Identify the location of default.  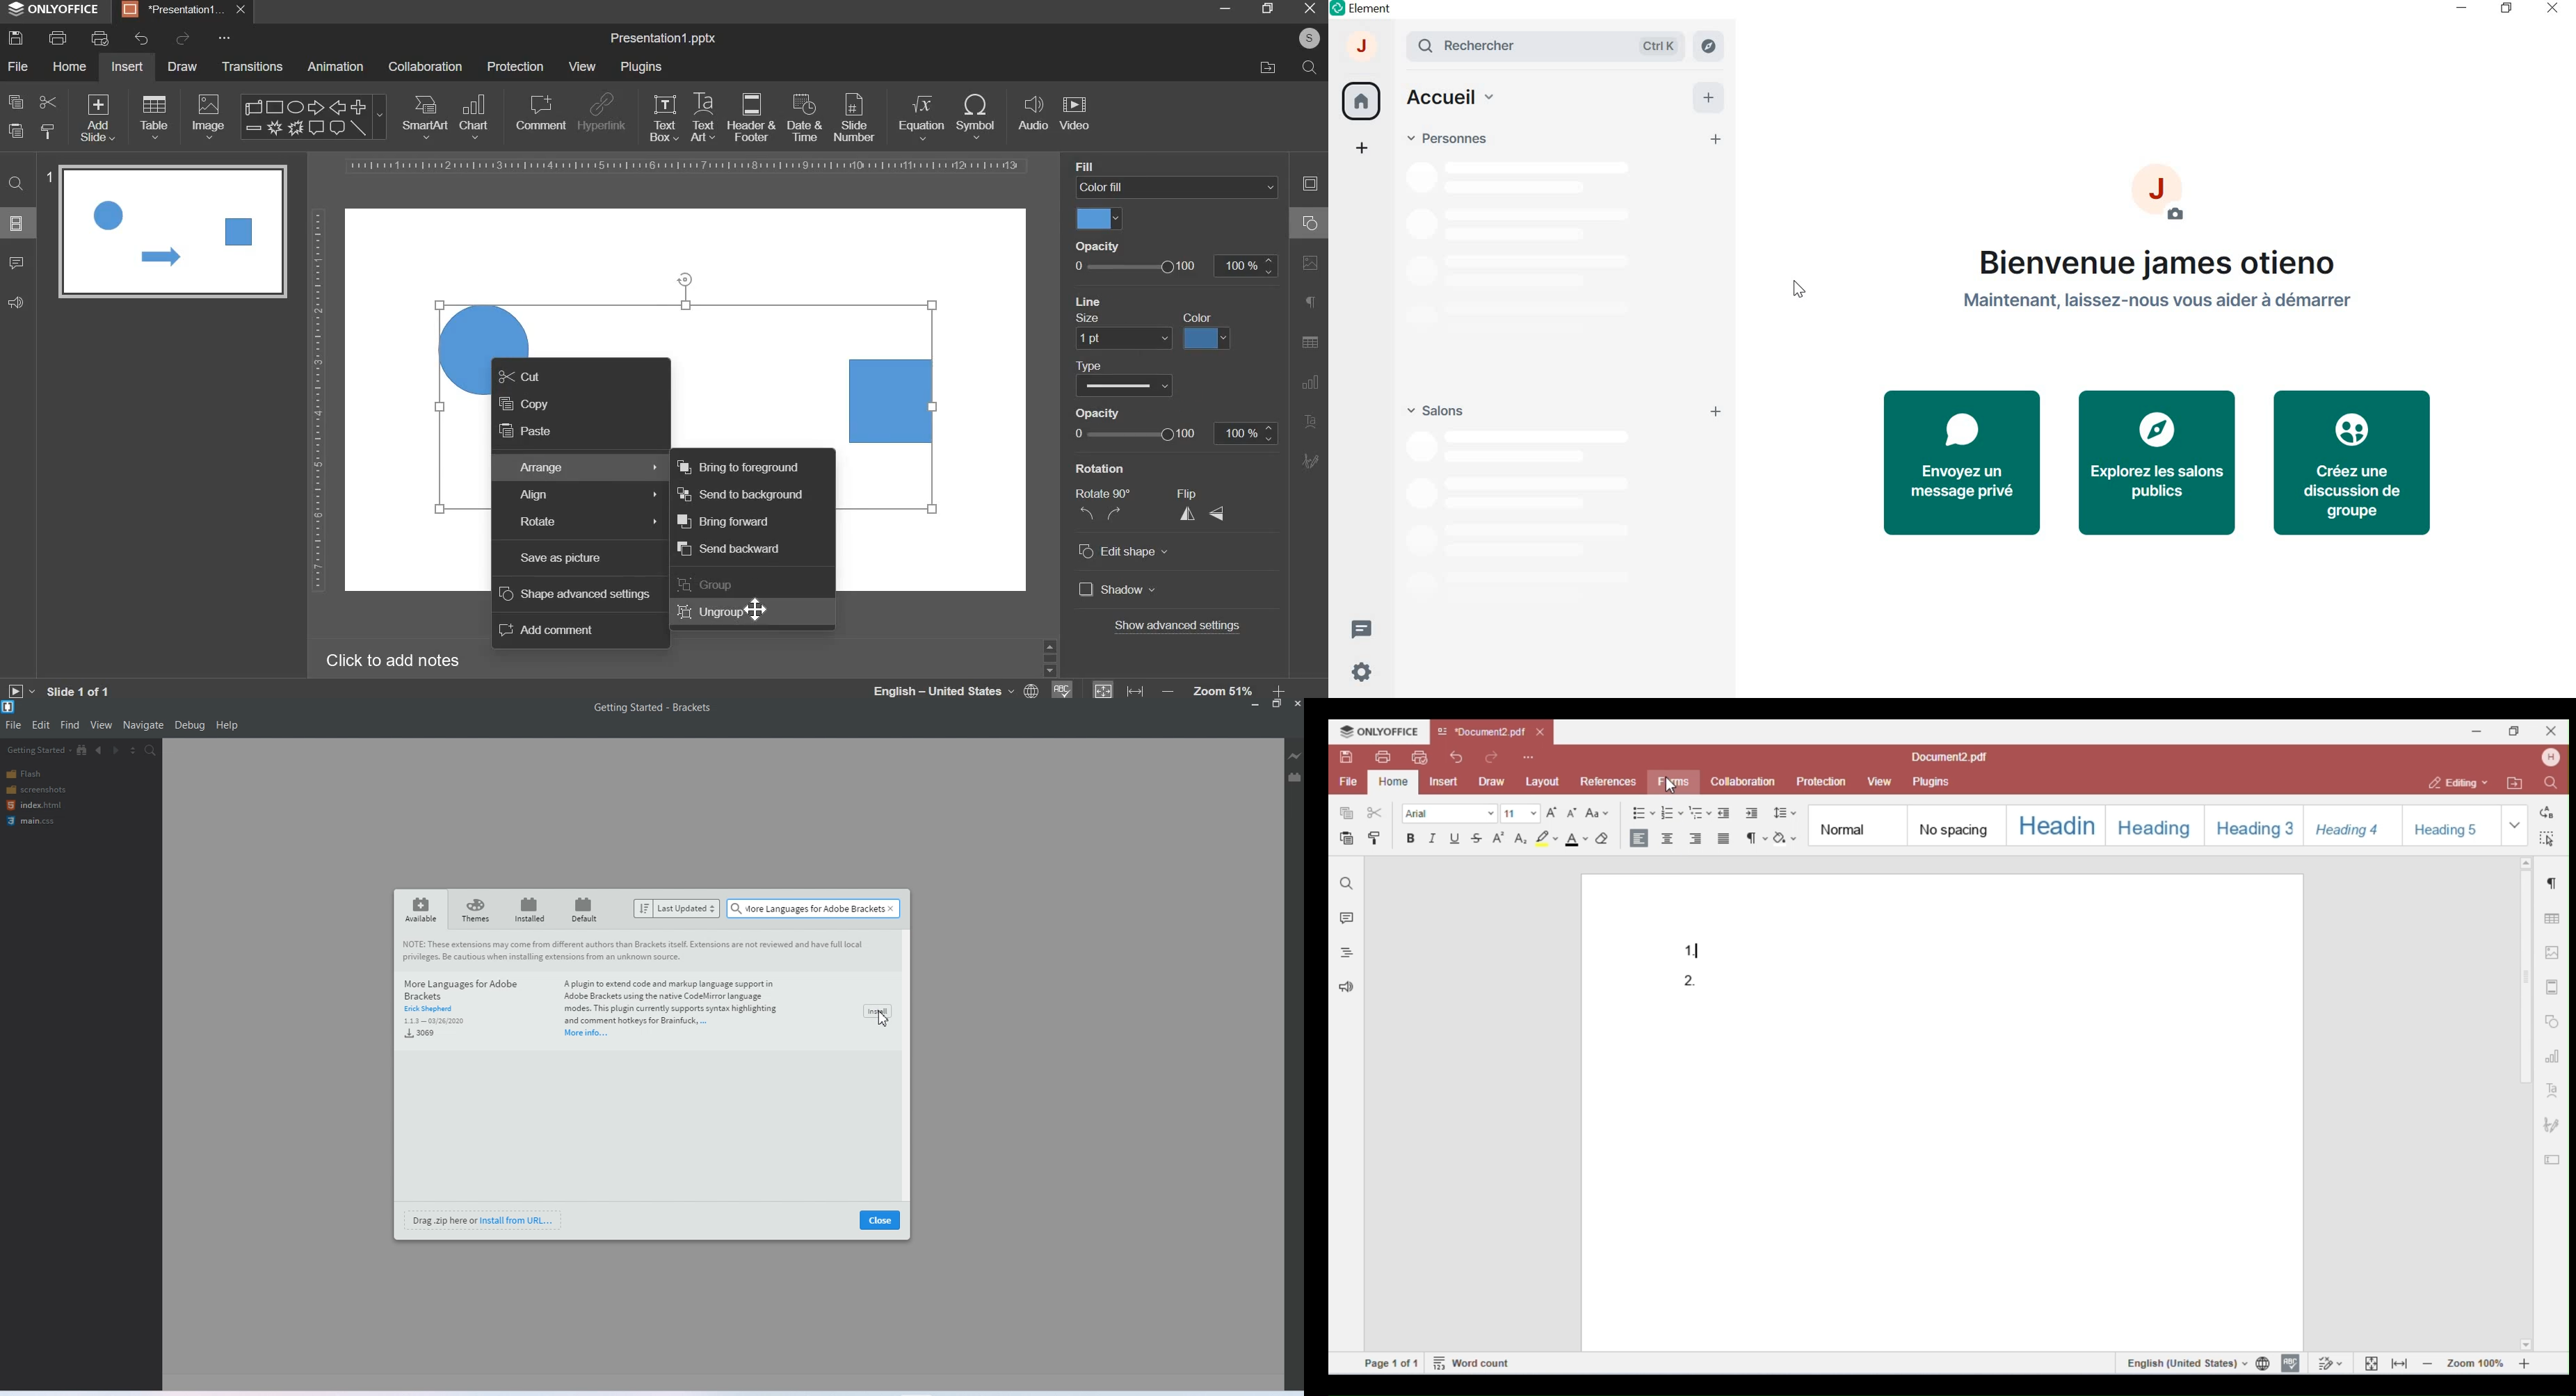
(586, 908).